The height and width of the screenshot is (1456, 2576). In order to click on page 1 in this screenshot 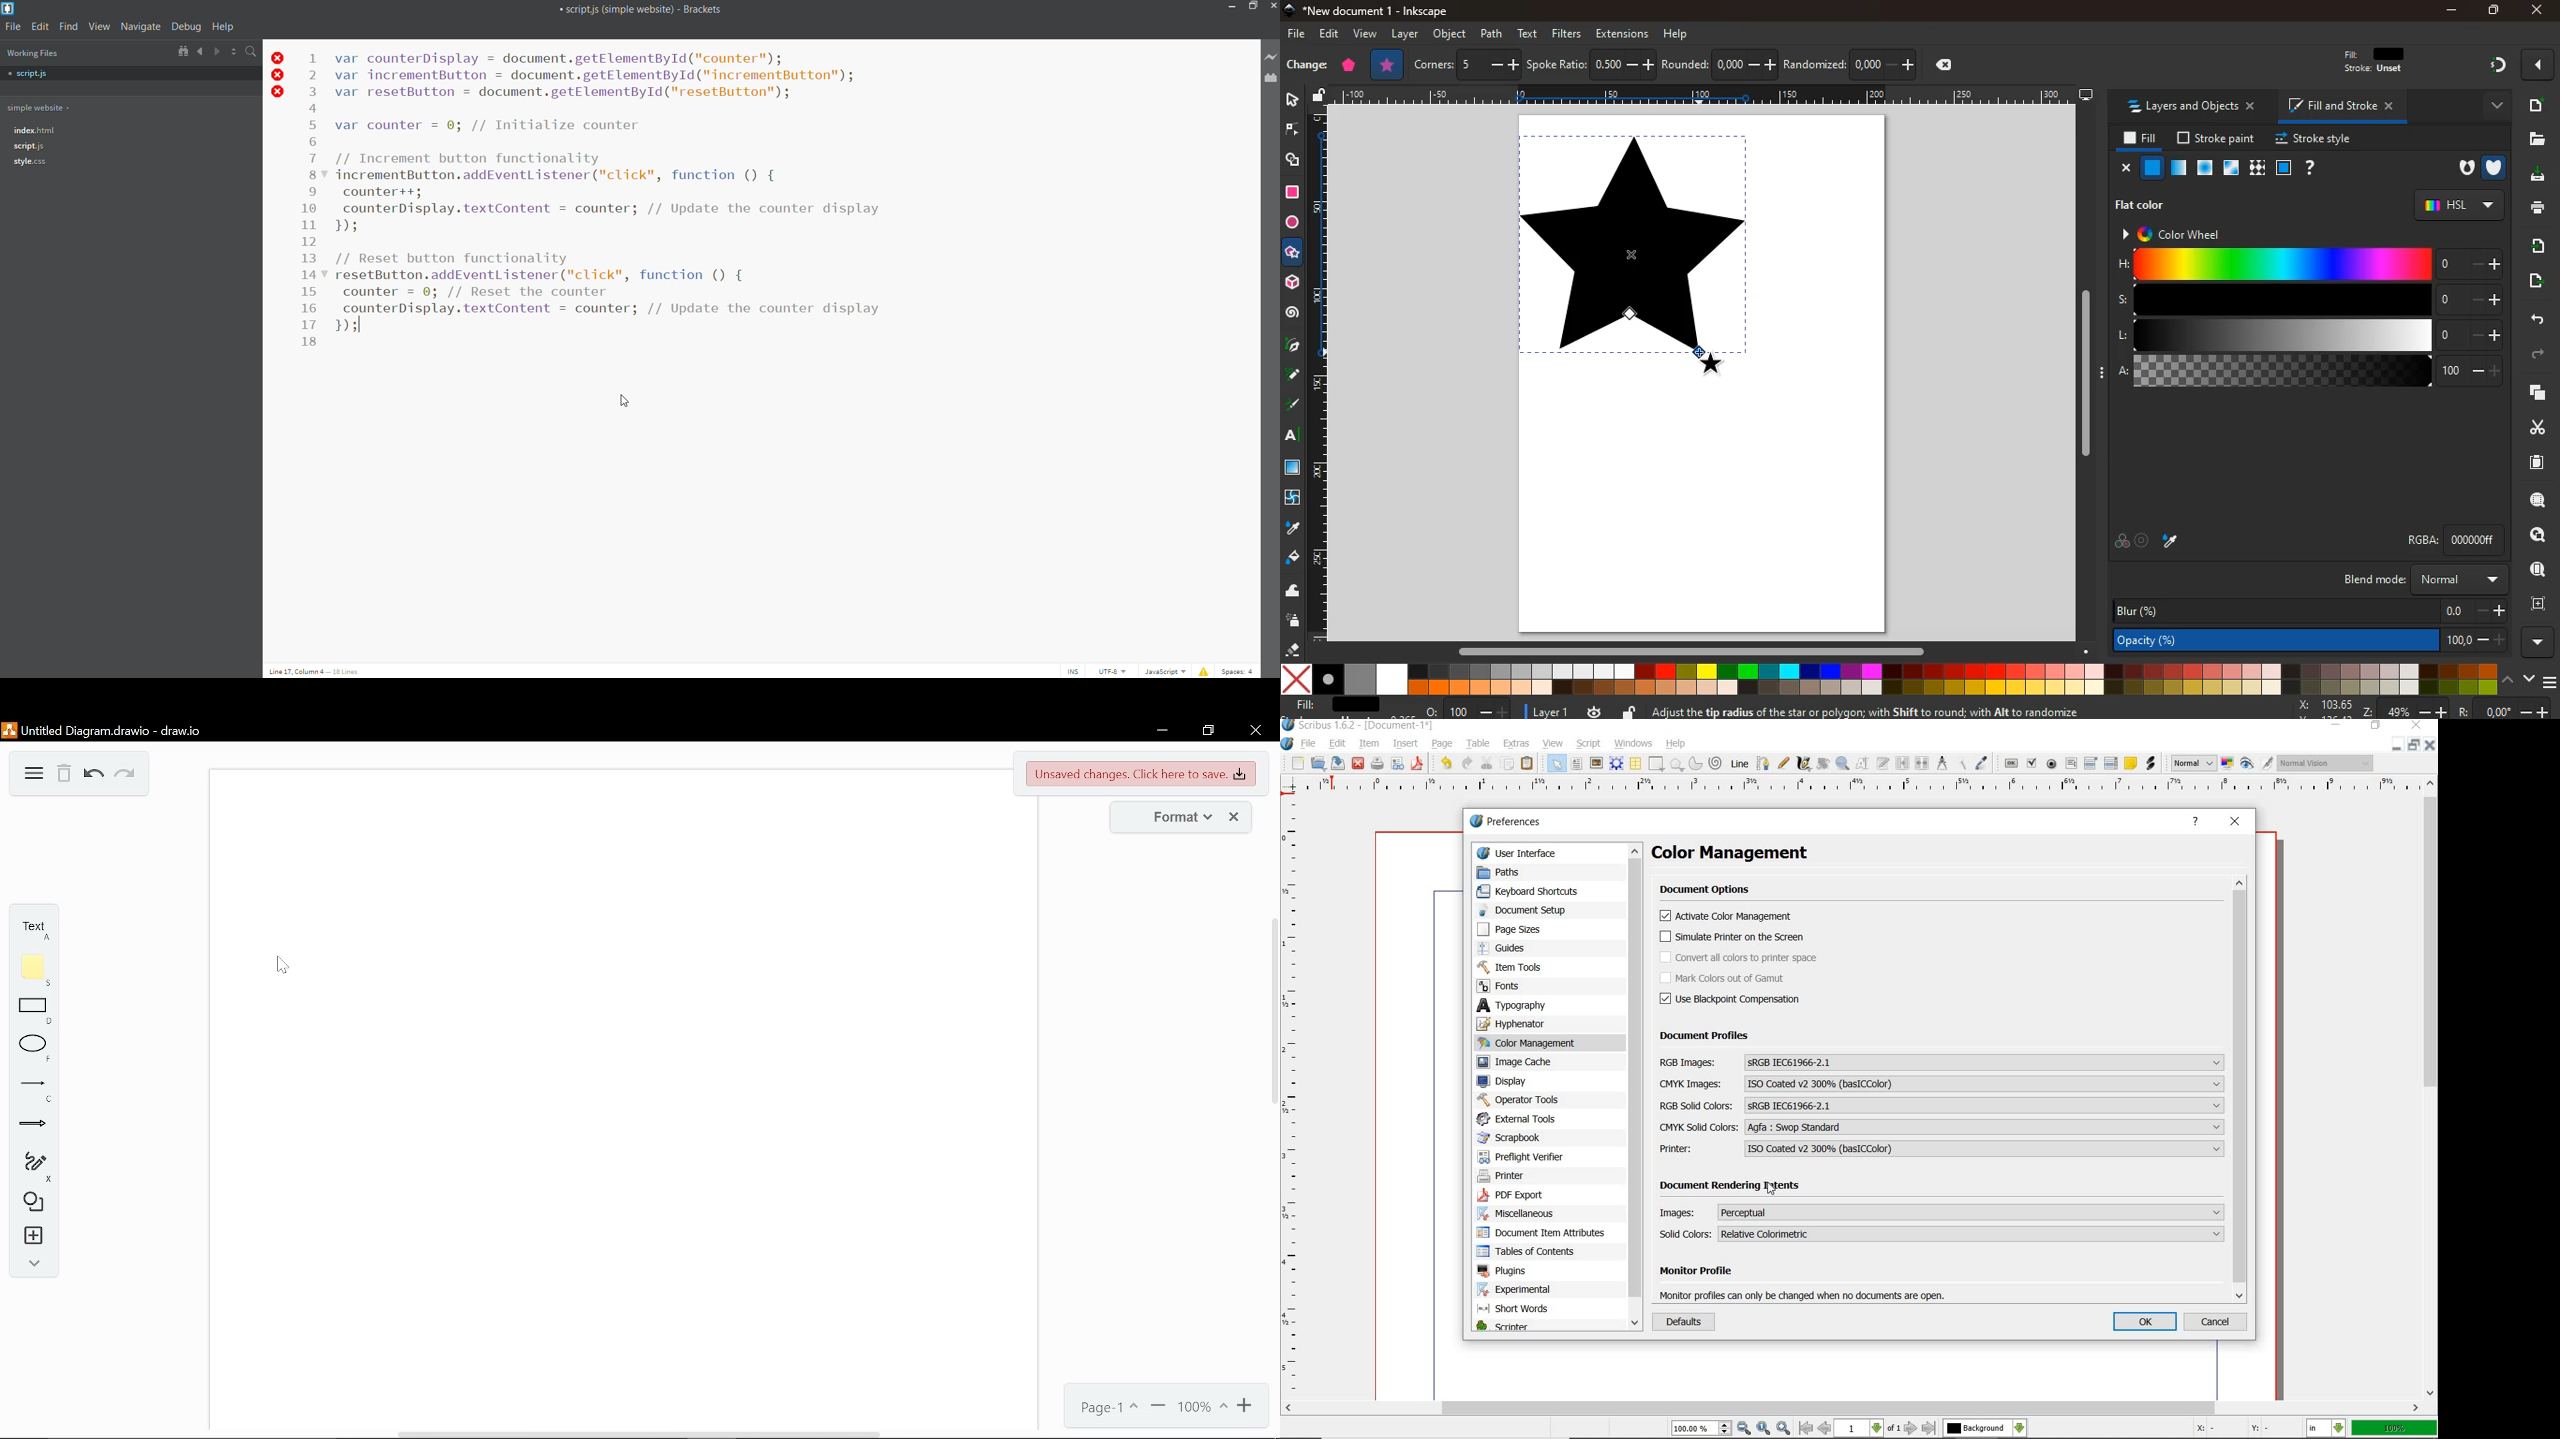, I will do `click(1103, 1407)`.